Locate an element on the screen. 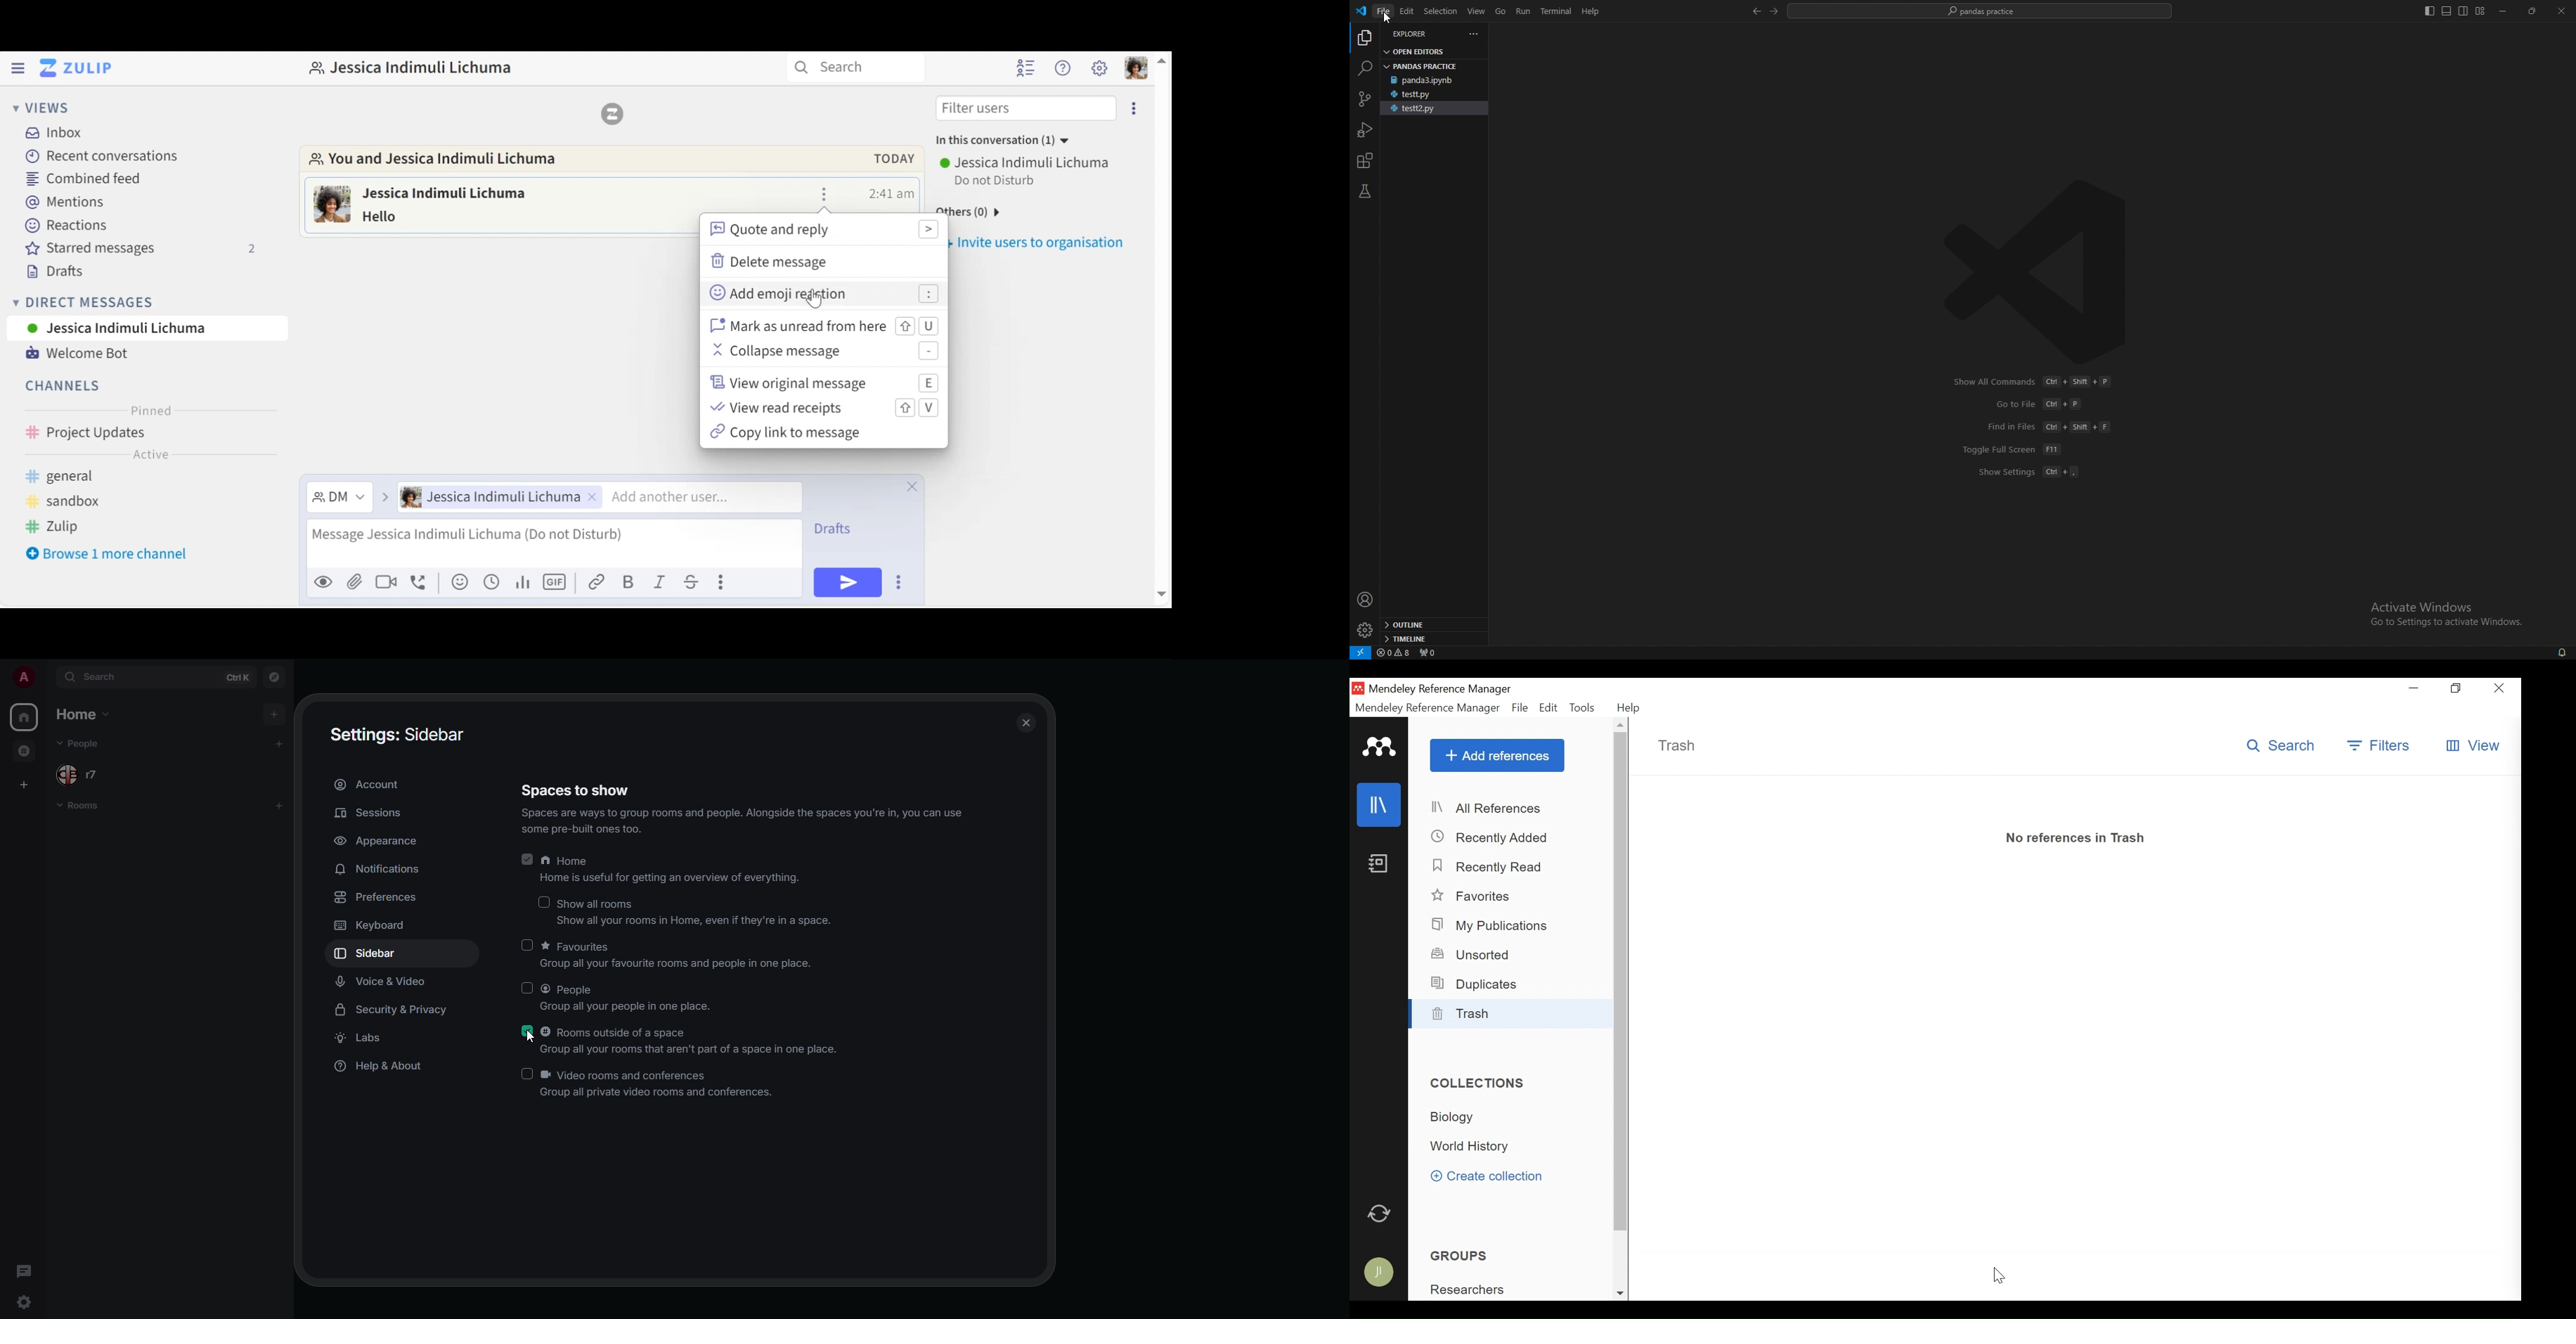 The image size is (2576, 1344). click to enable is located at coordinates (525, 1074).